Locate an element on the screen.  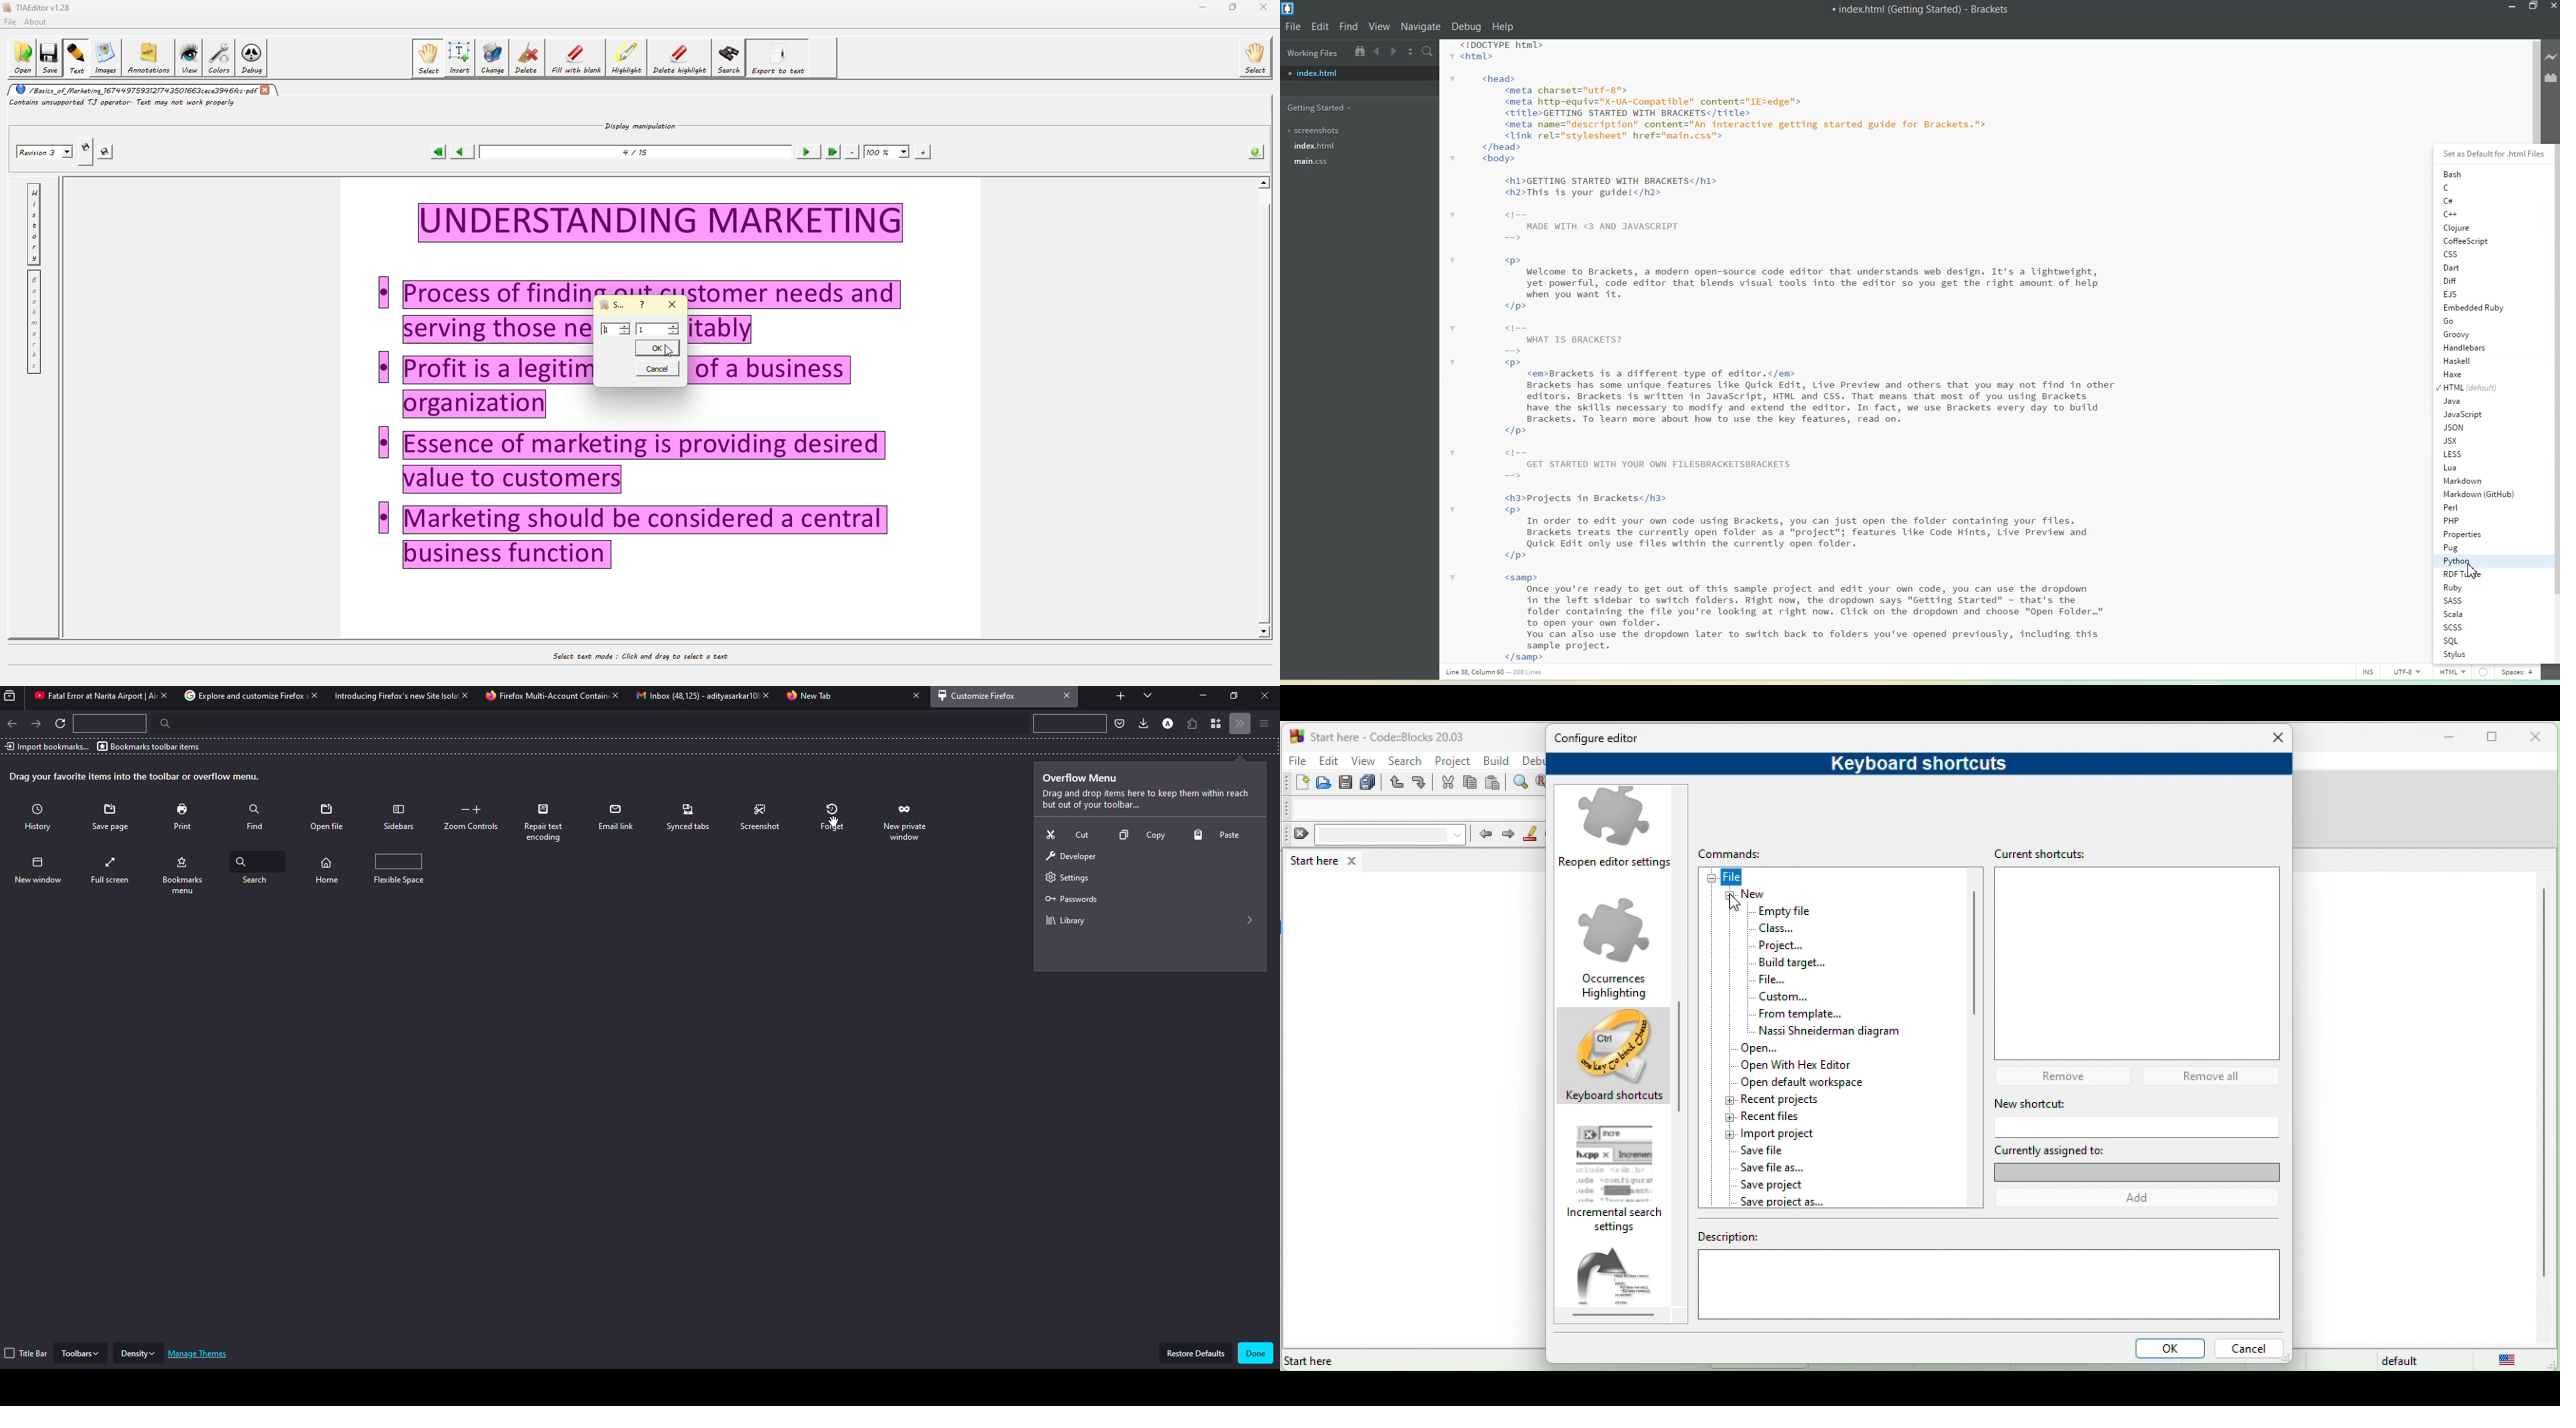
Properties is located at coordinates (2479, 535).